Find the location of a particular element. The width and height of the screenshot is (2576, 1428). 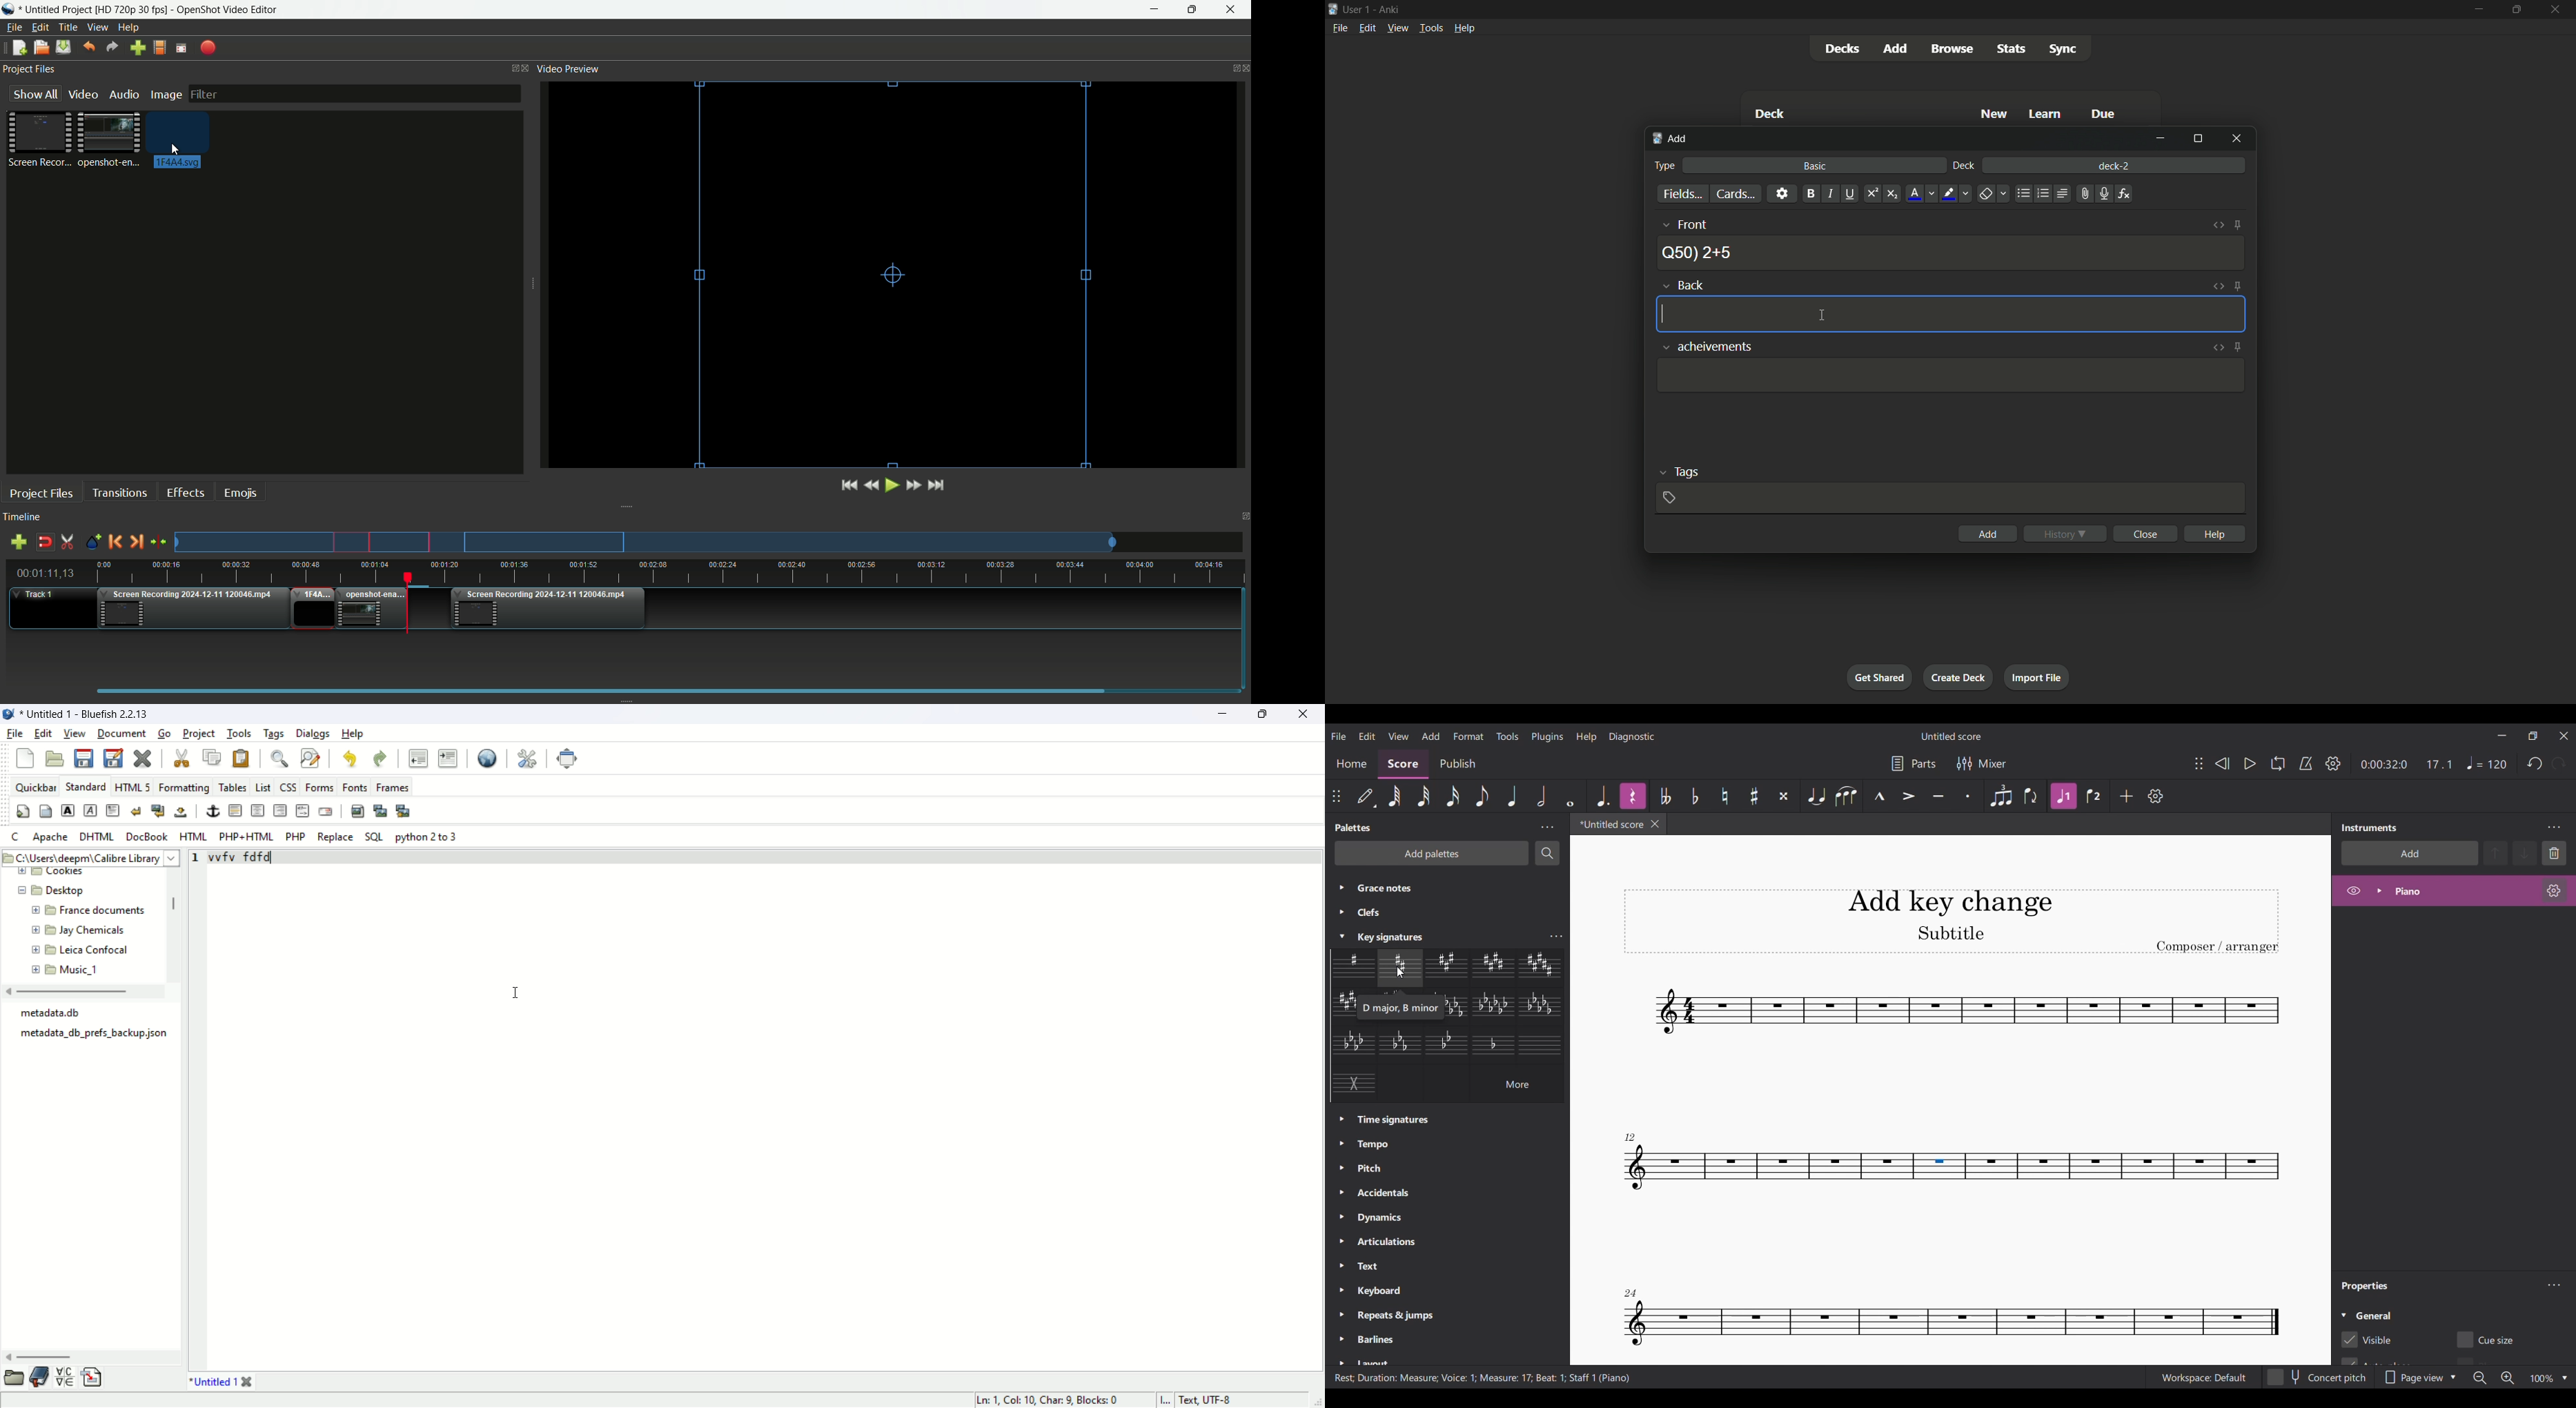

get shared is located at coordinates (1880, 678).